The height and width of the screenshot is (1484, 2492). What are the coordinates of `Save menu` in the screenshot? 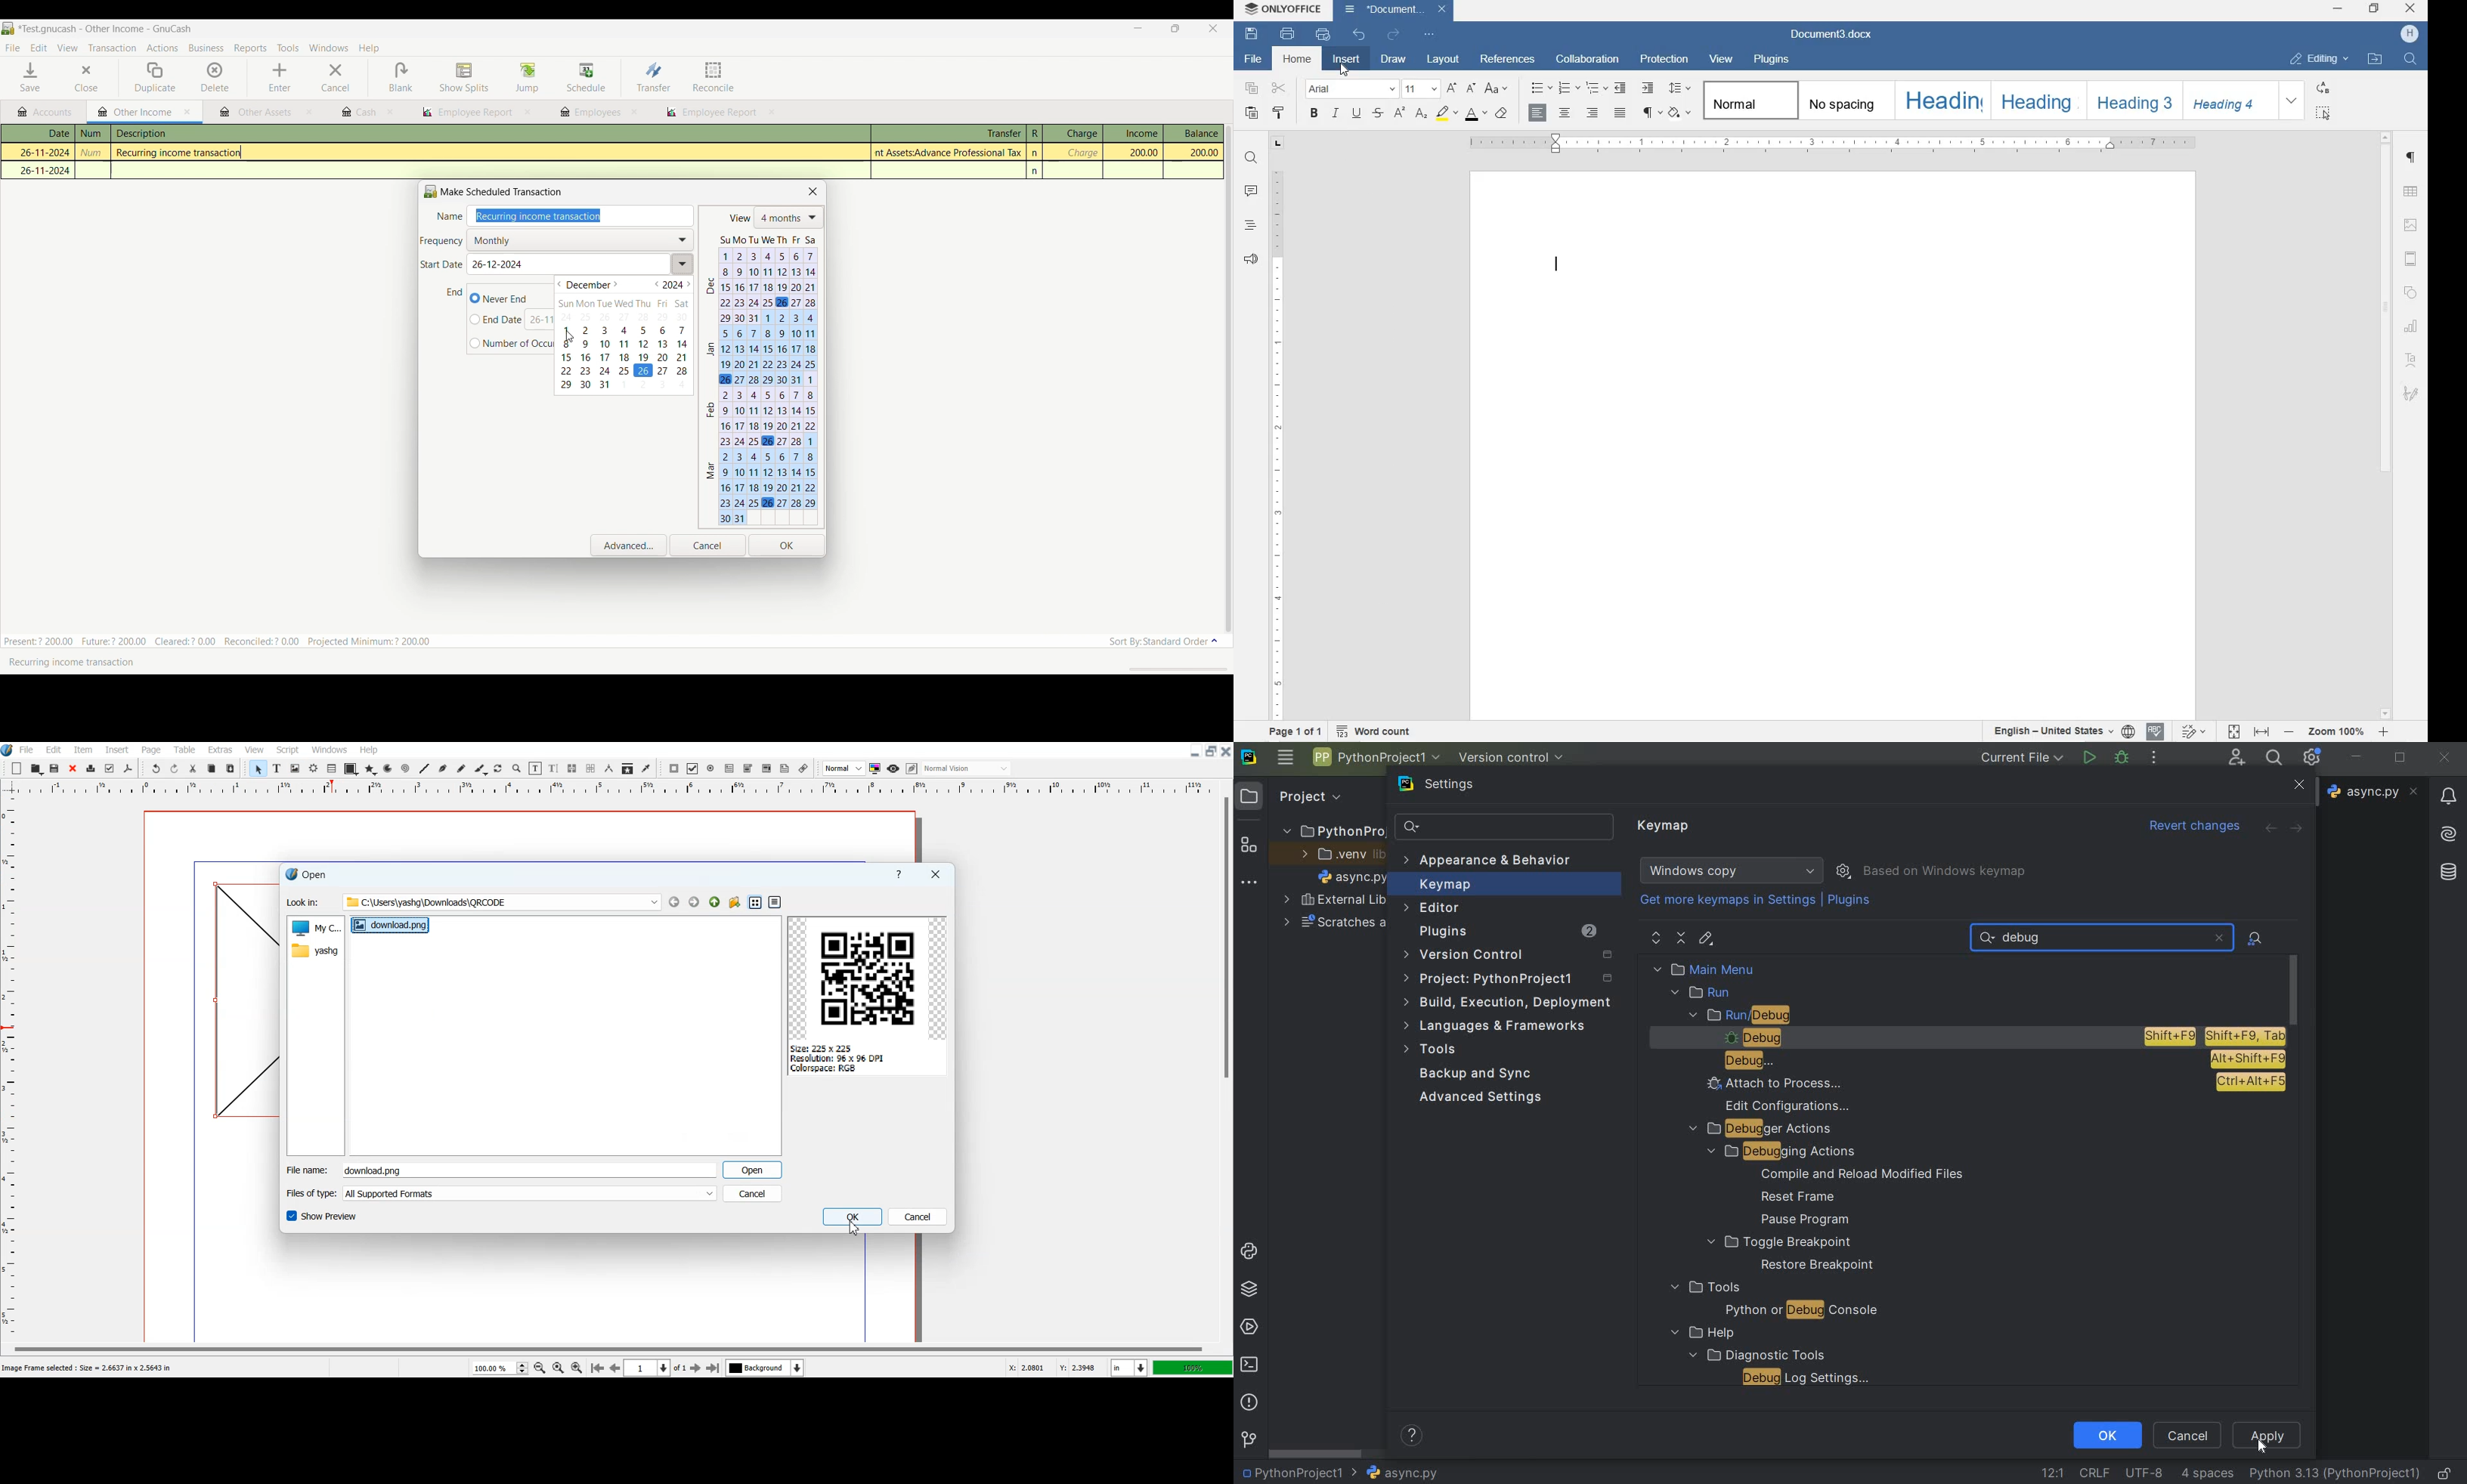 It's located at (31, 77).